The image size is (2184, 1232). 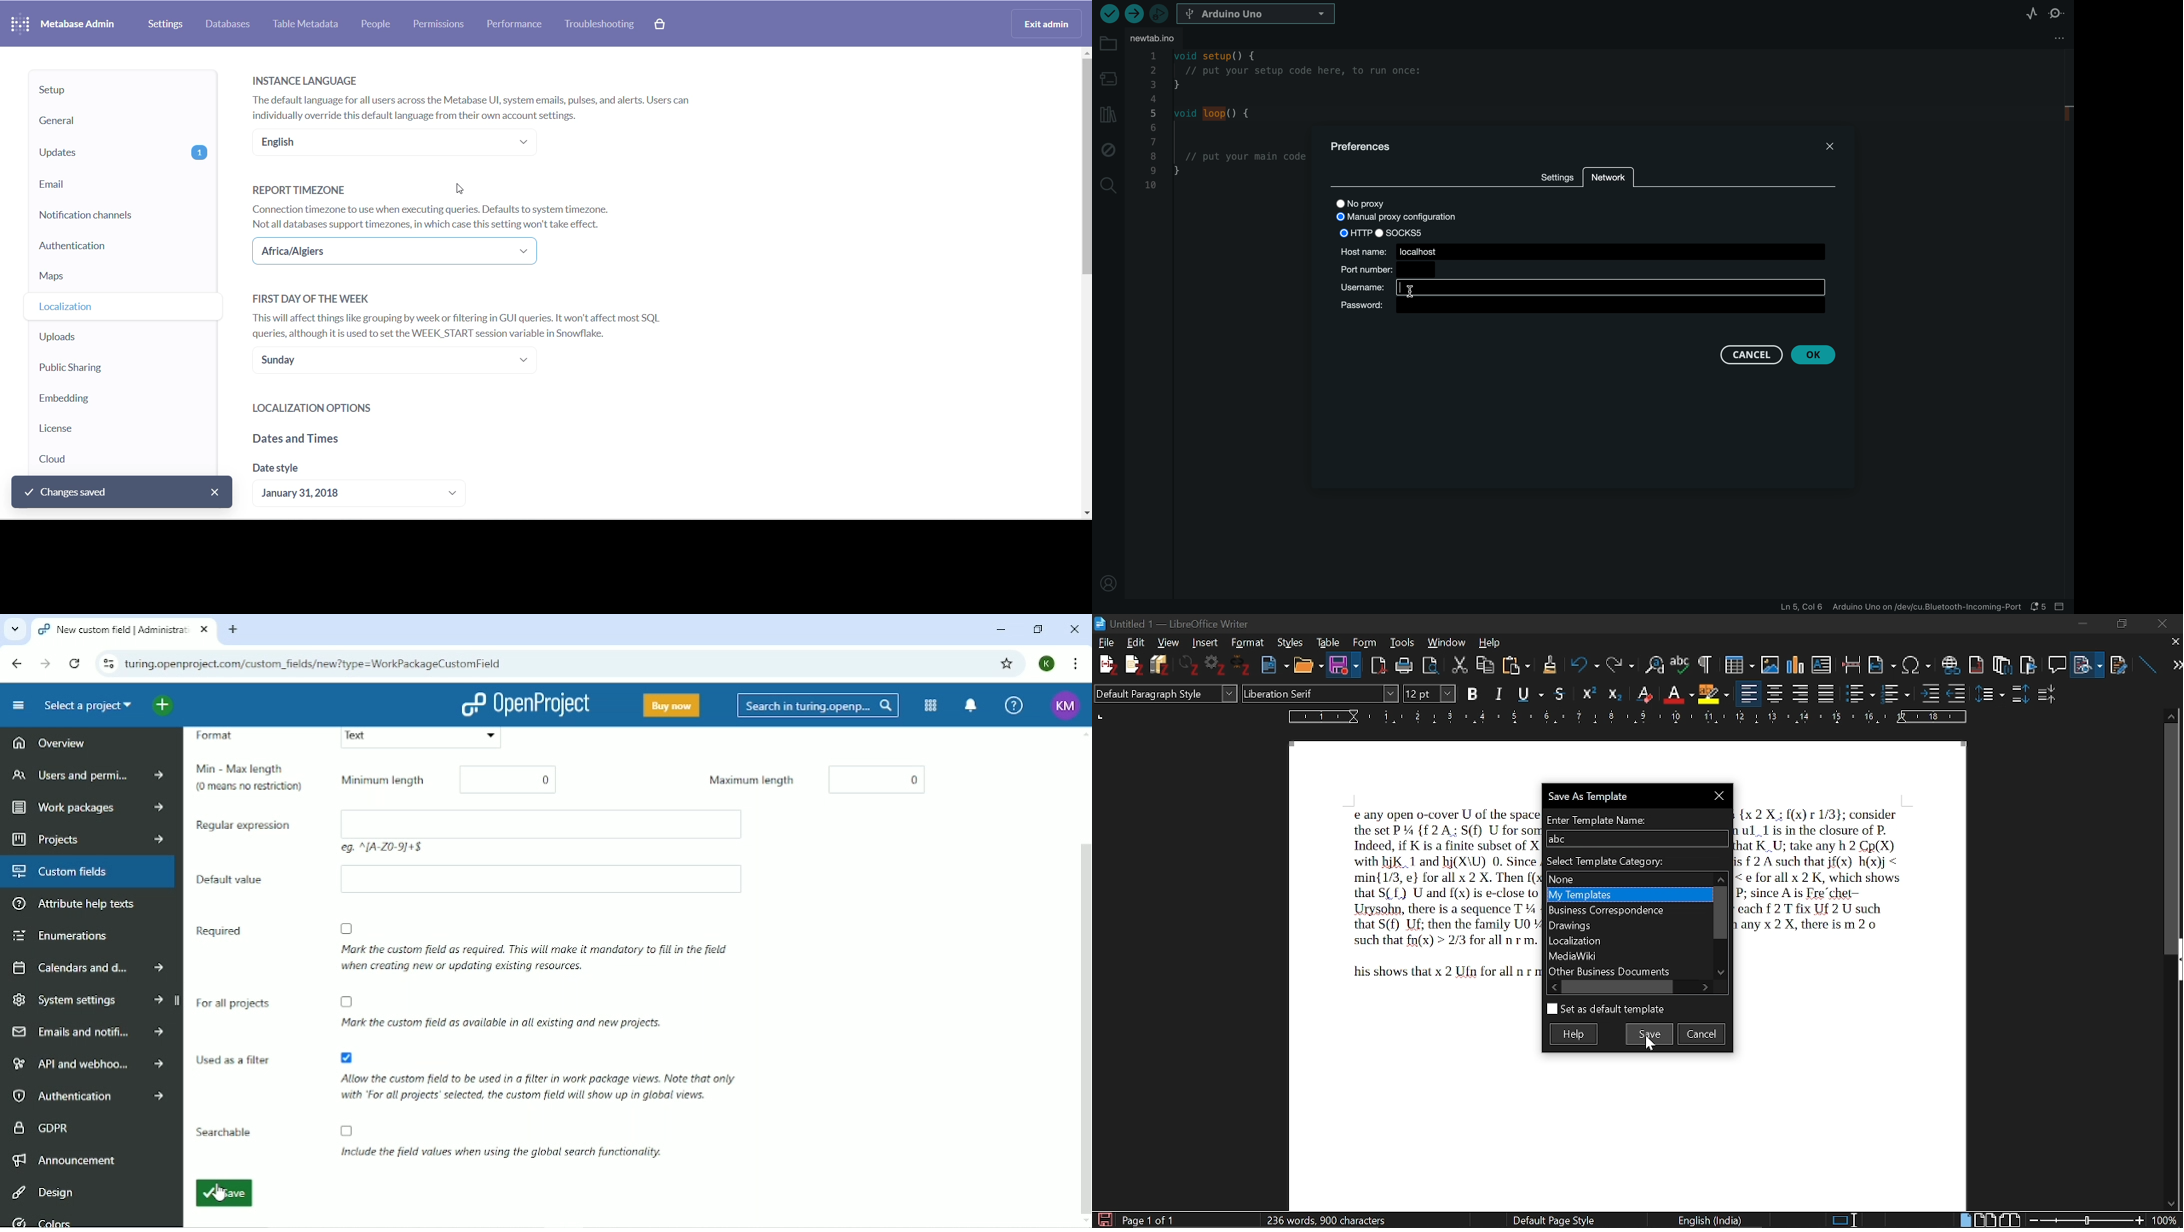 What do you see at coordinates (1644, 693) in the screenshot?
I see `Superscript` at bounding box center [1644, 693].